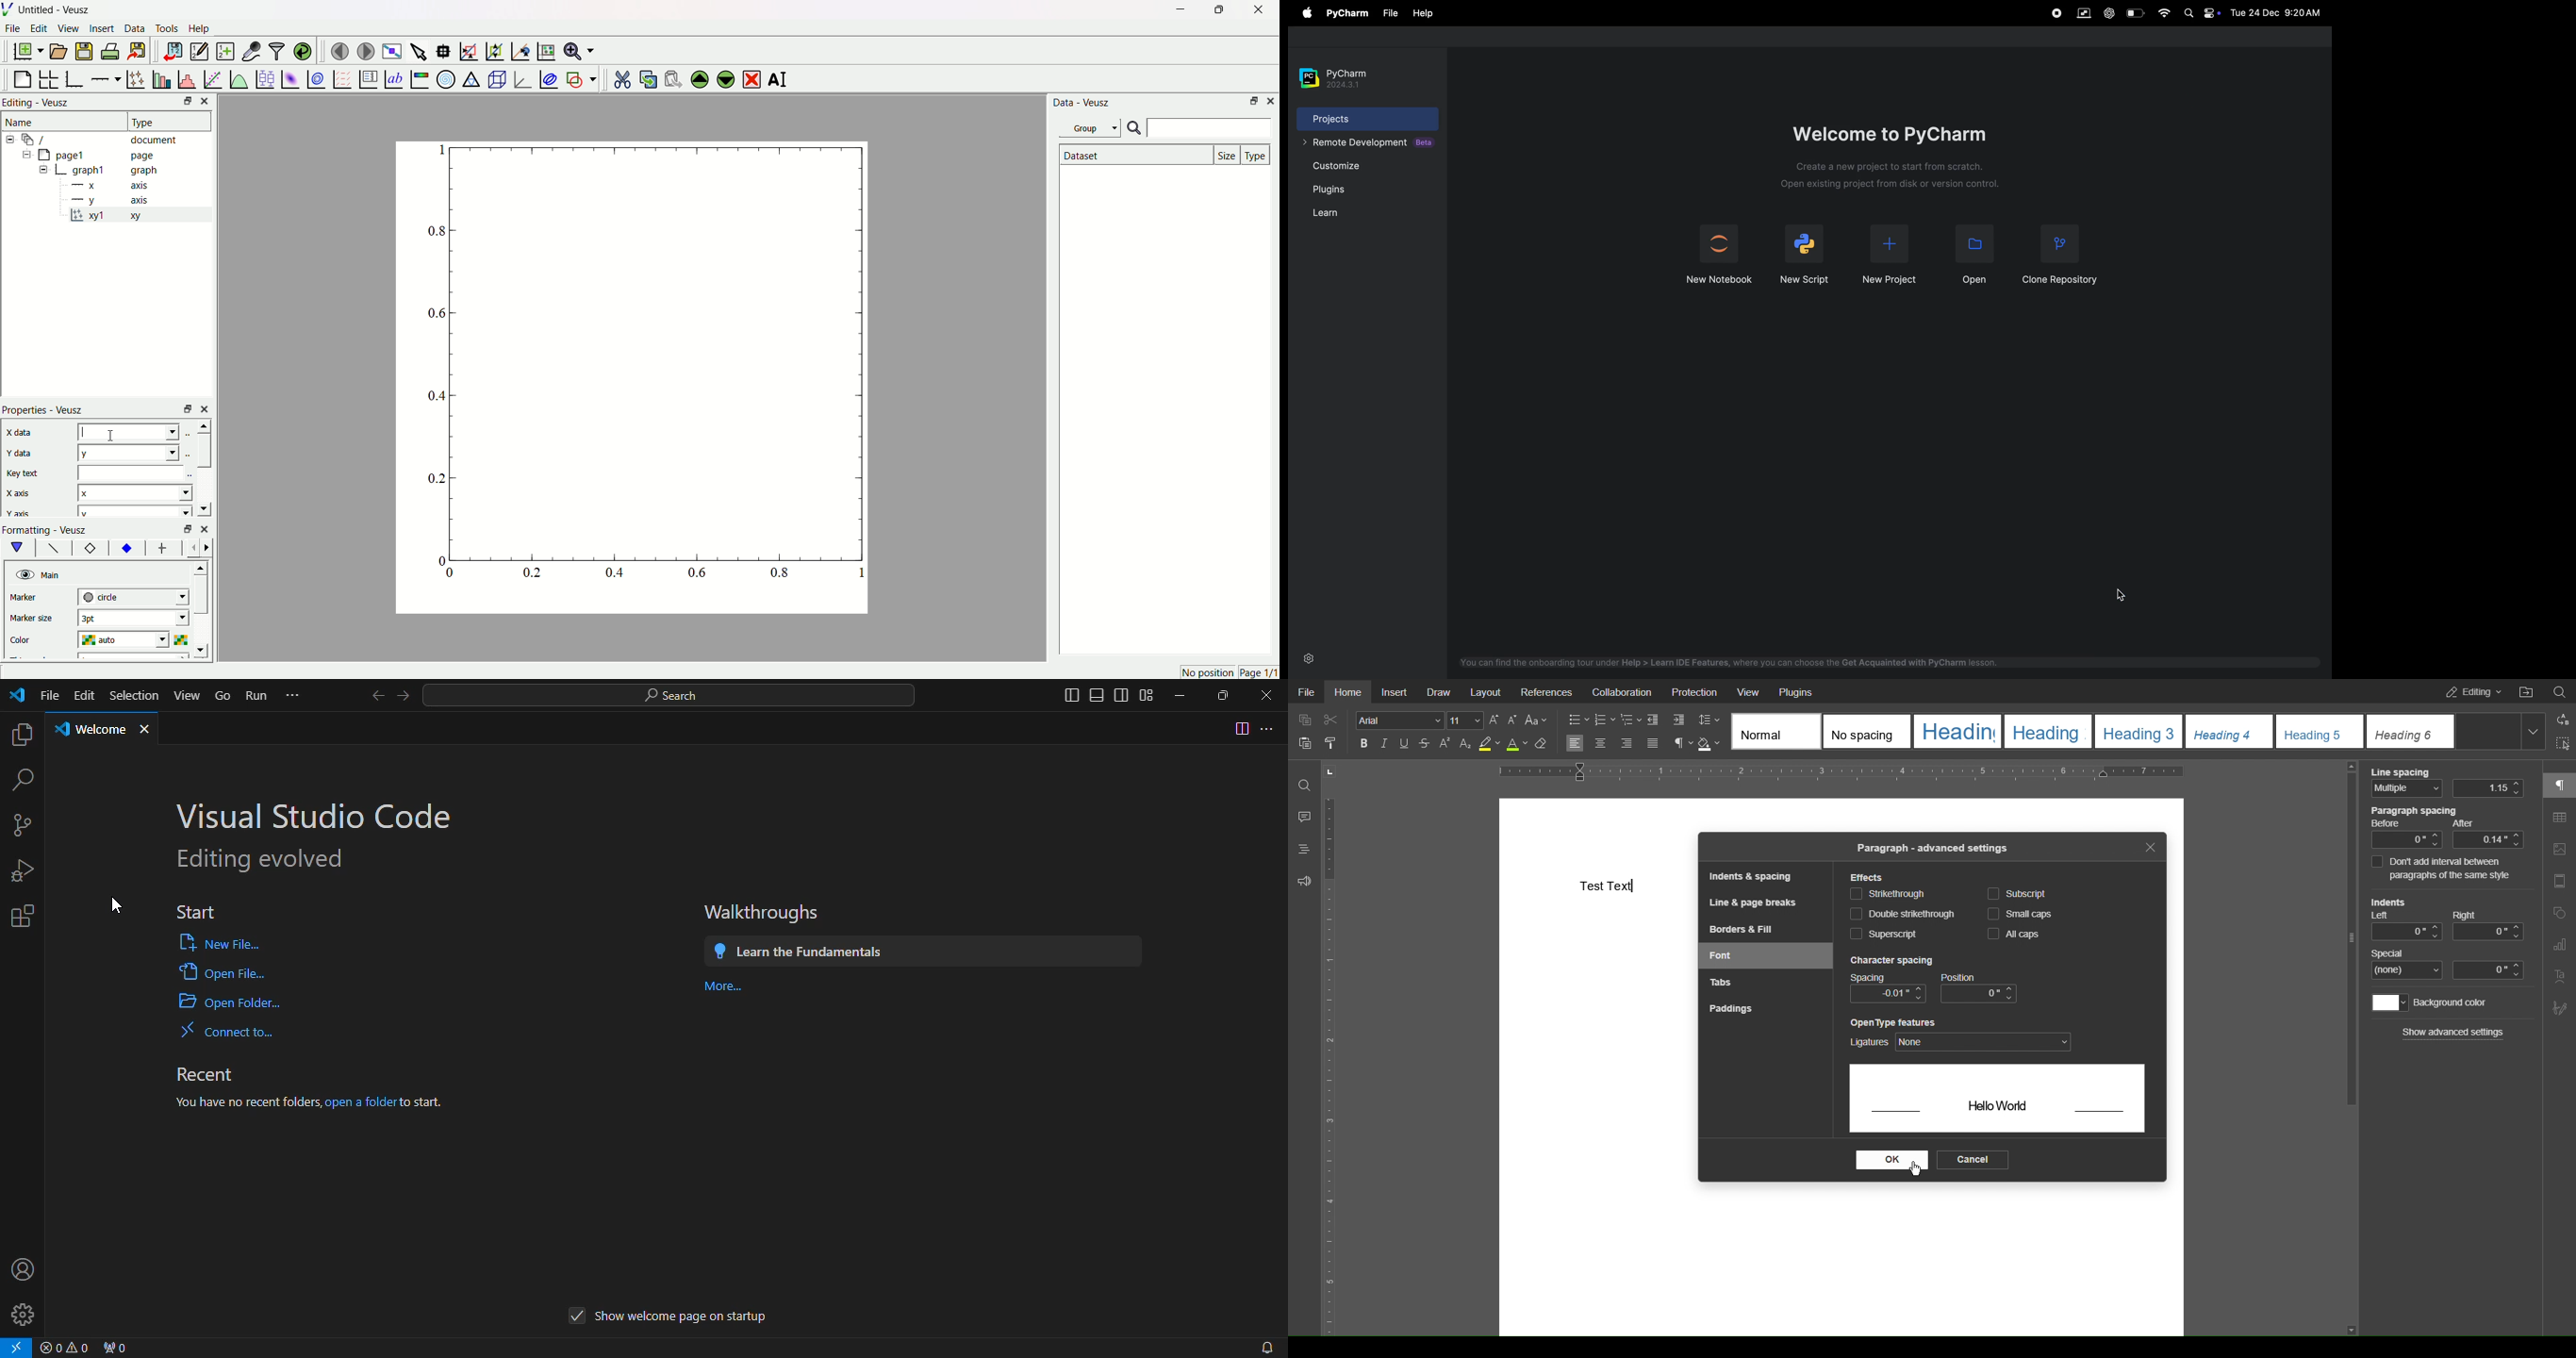 The width and height of the screenshot is (2576, 1372). I want to click on All caps, so click(2010, 933).